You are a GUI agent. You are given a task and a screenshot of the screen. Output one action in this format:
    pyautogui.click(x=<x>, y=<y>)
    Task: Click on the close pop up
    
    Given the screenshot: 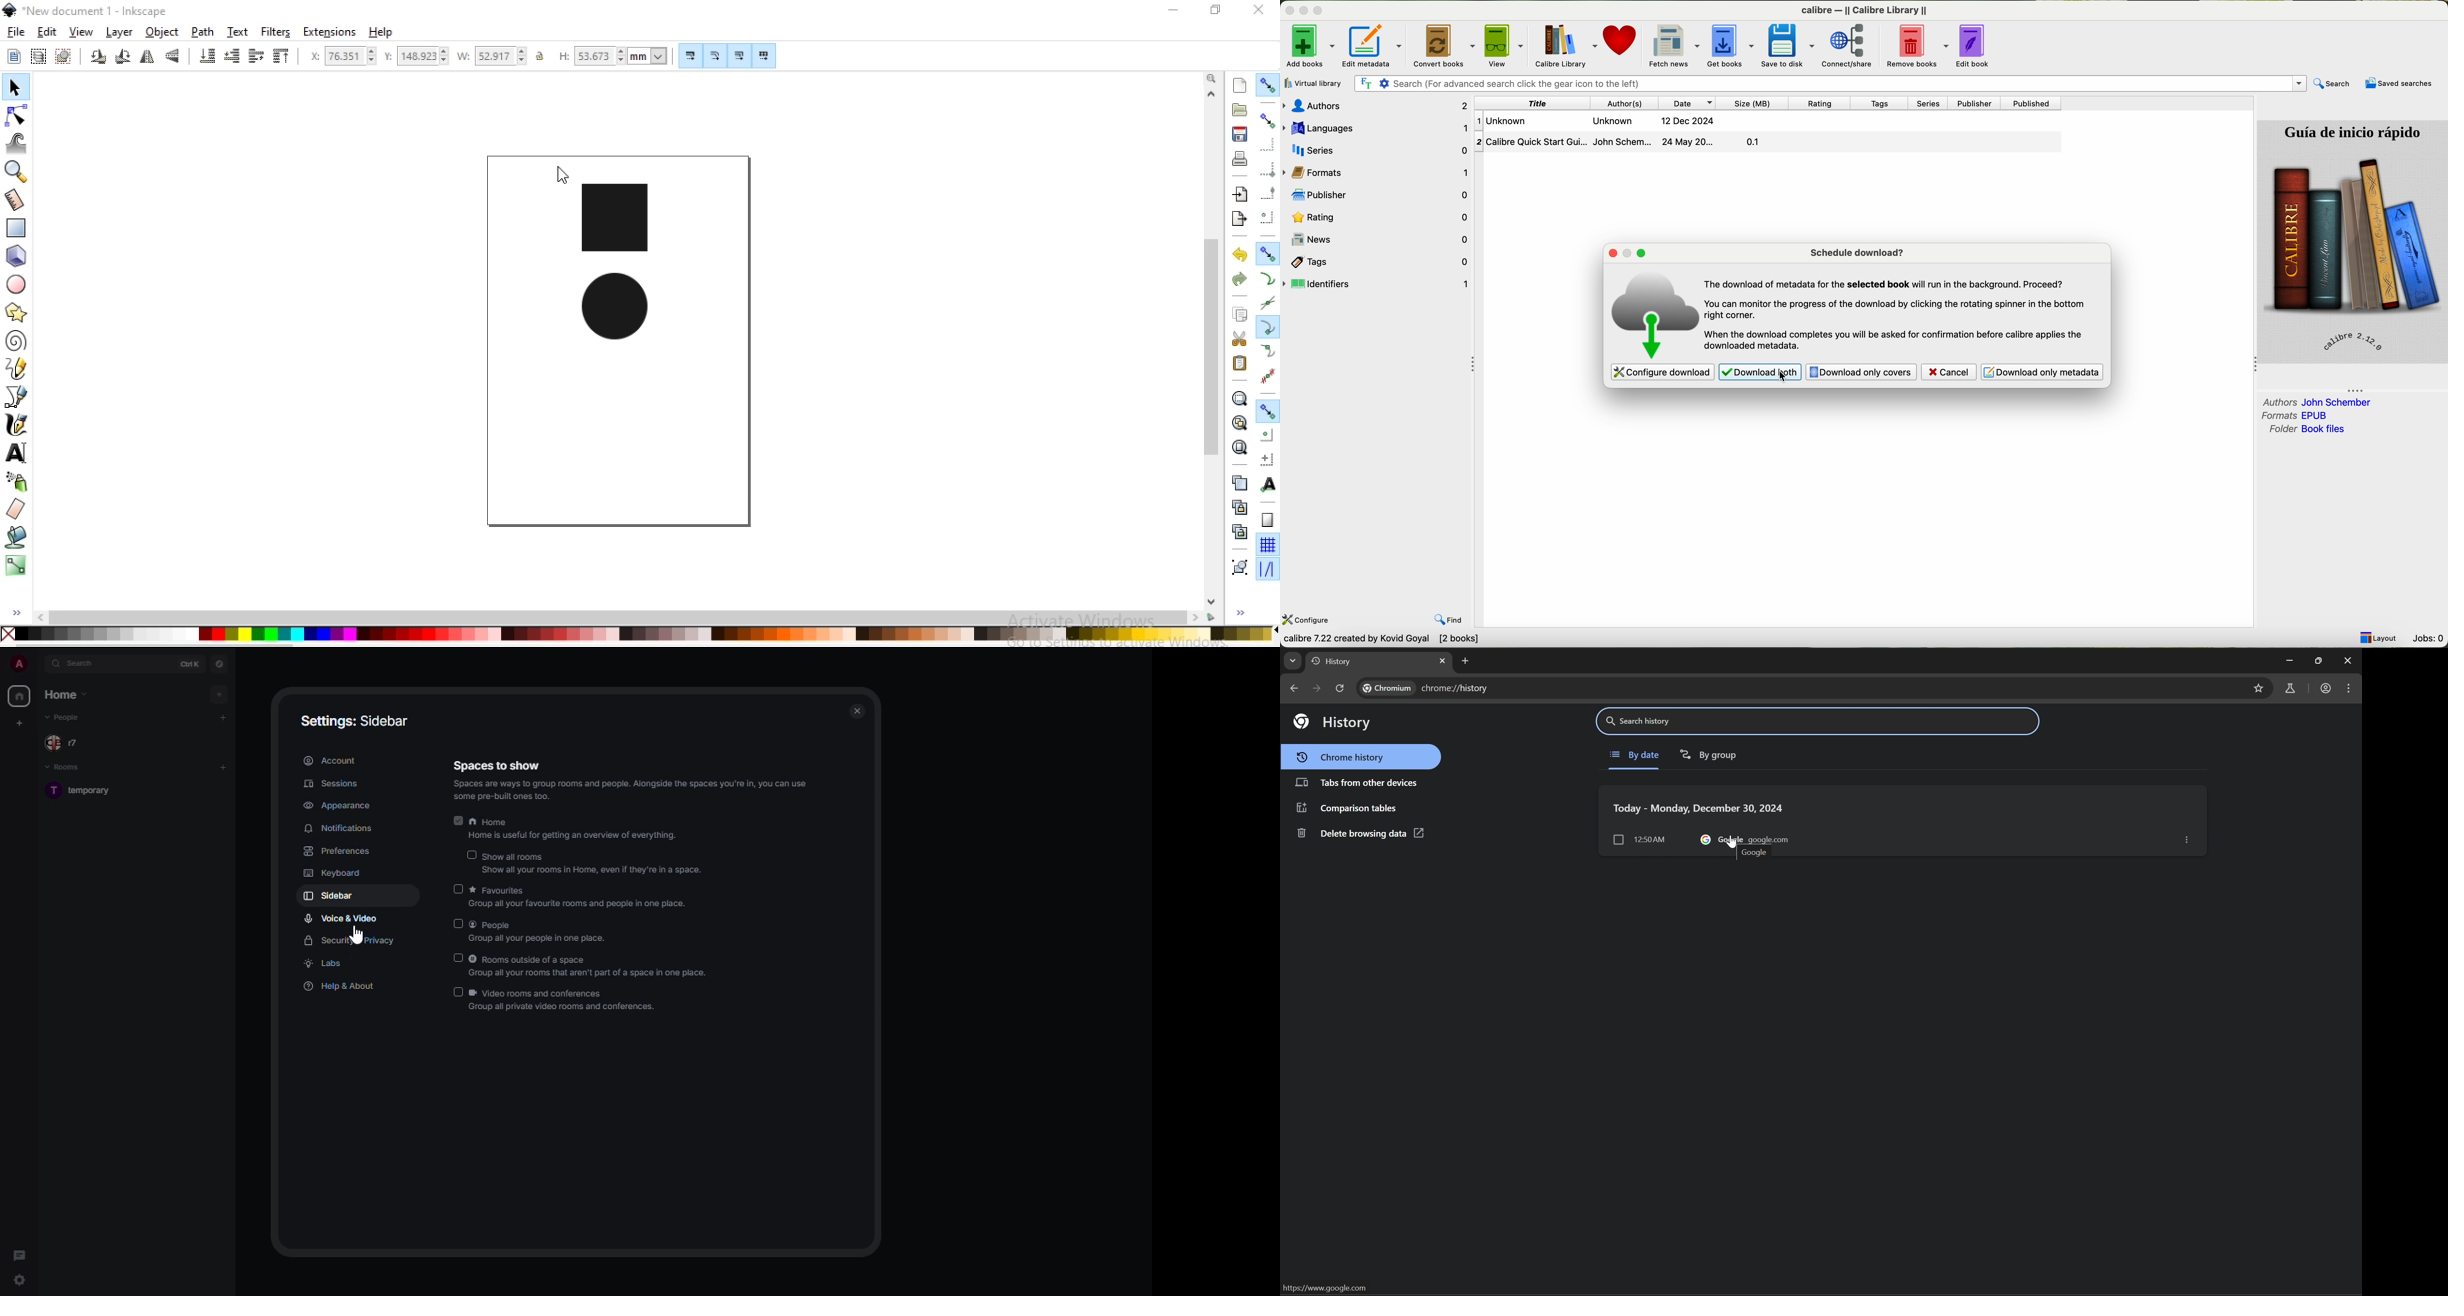 What is the action you would take?
    pyautogui.click(x=1614, y=253)
    